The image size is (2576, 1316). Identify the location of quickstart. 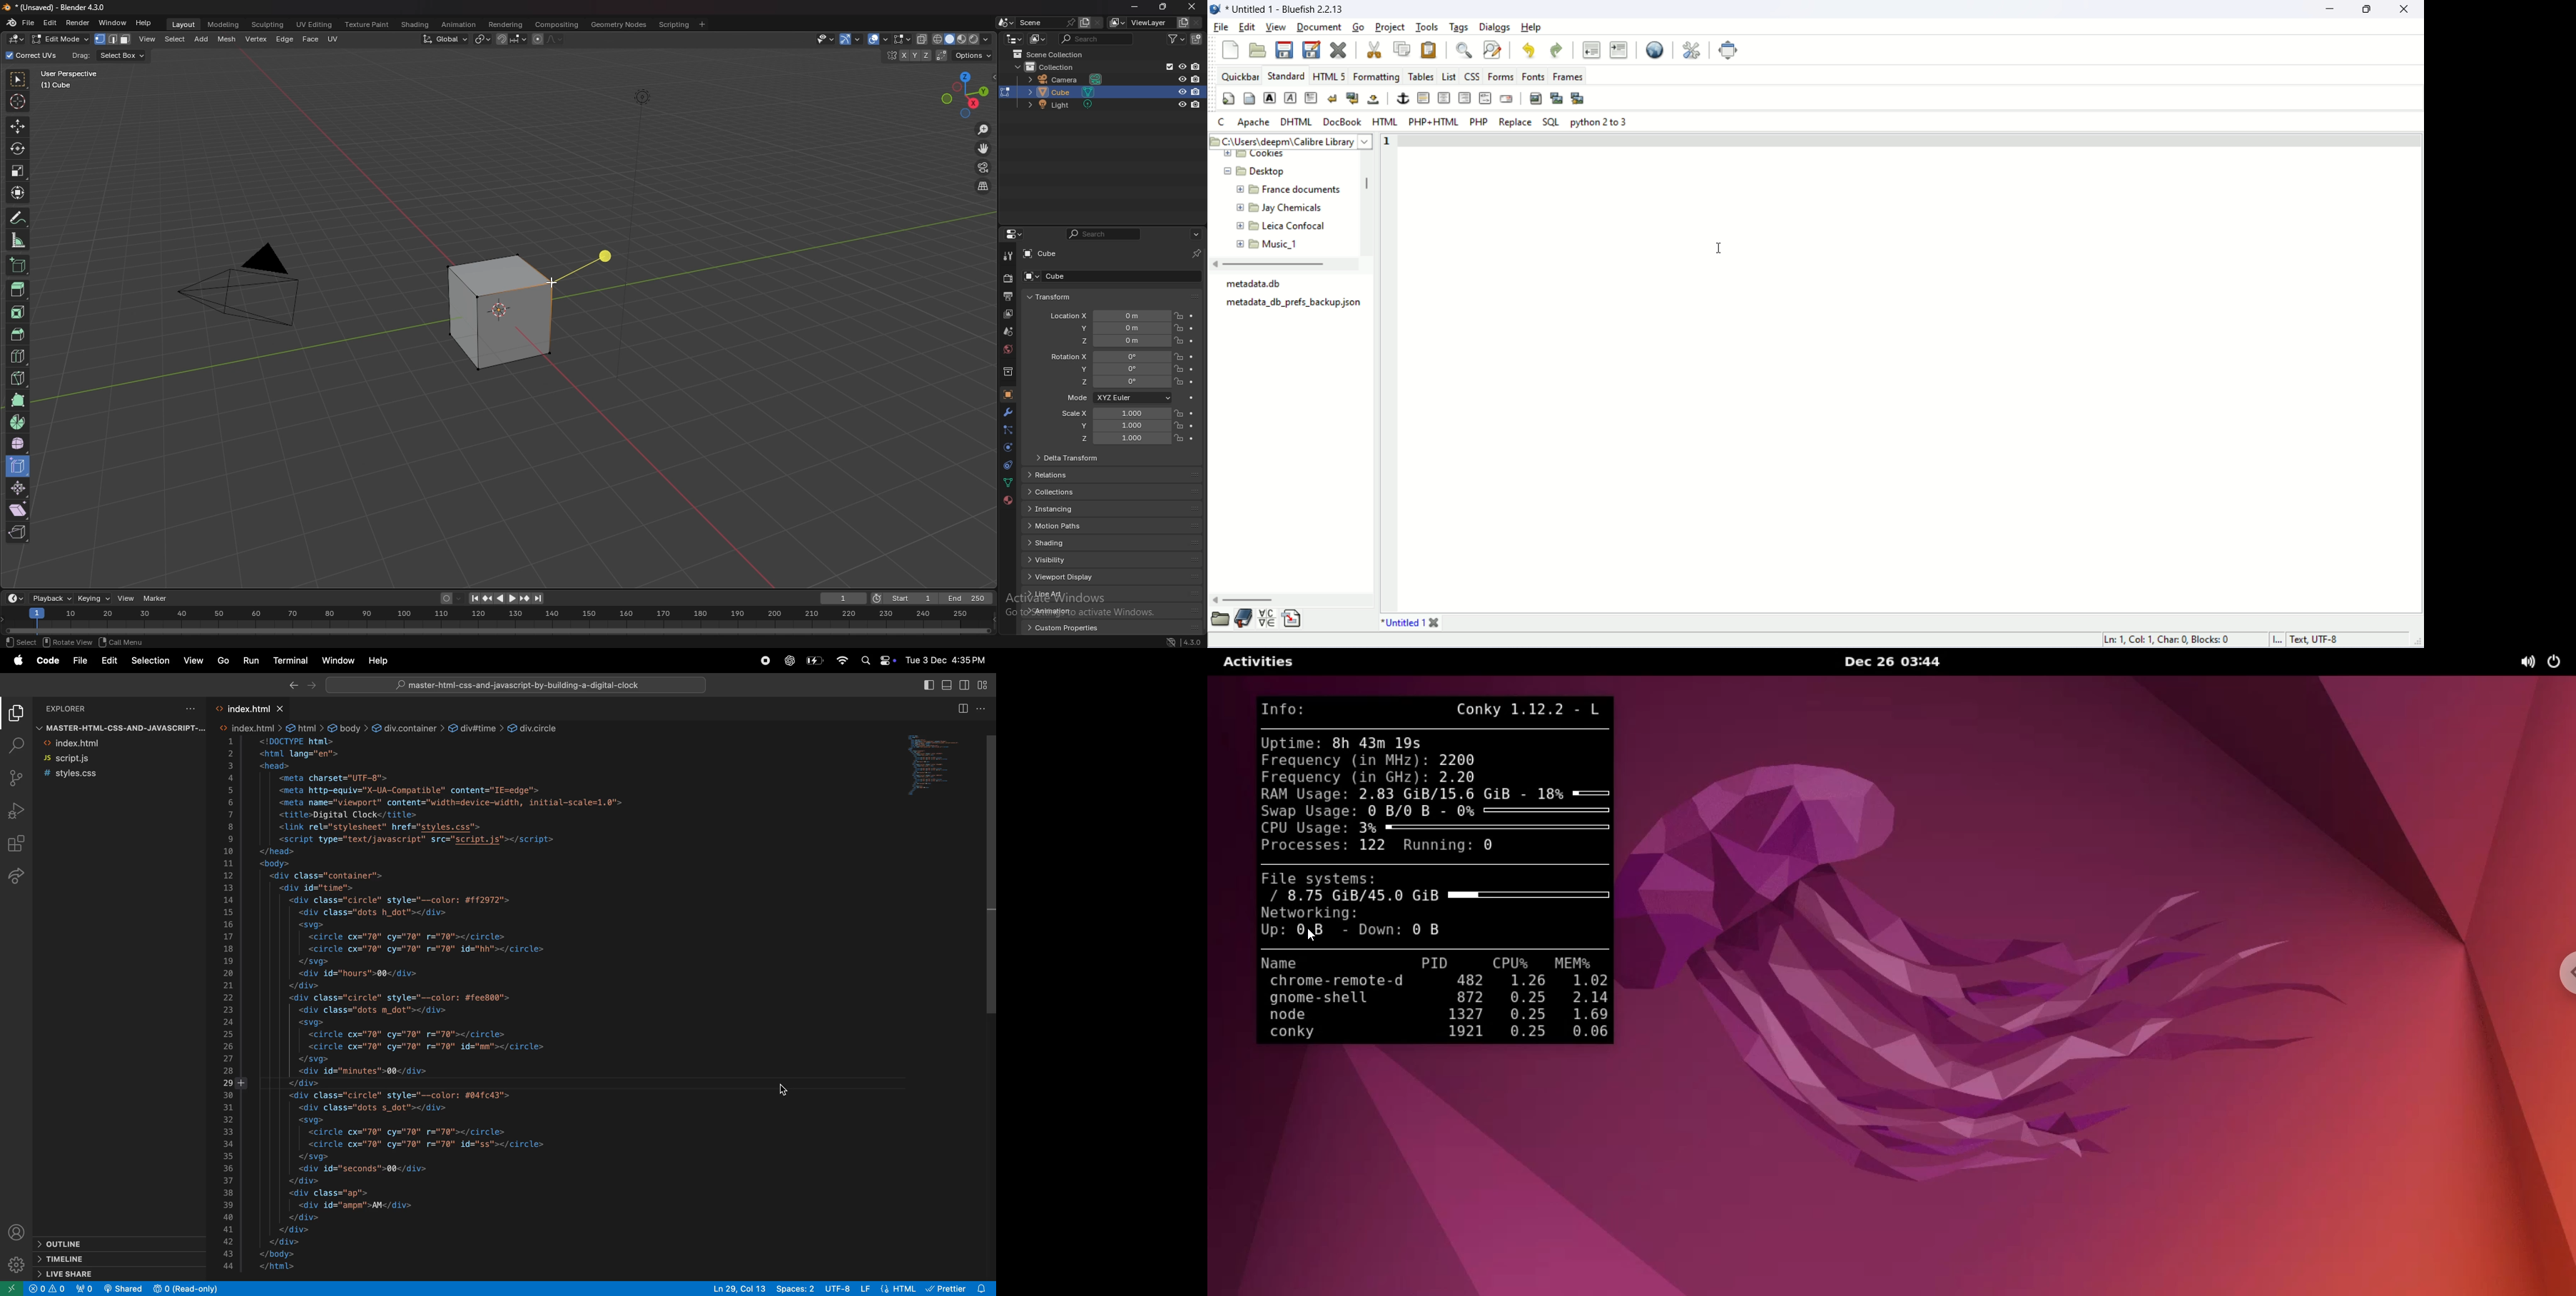
(1227, 99).